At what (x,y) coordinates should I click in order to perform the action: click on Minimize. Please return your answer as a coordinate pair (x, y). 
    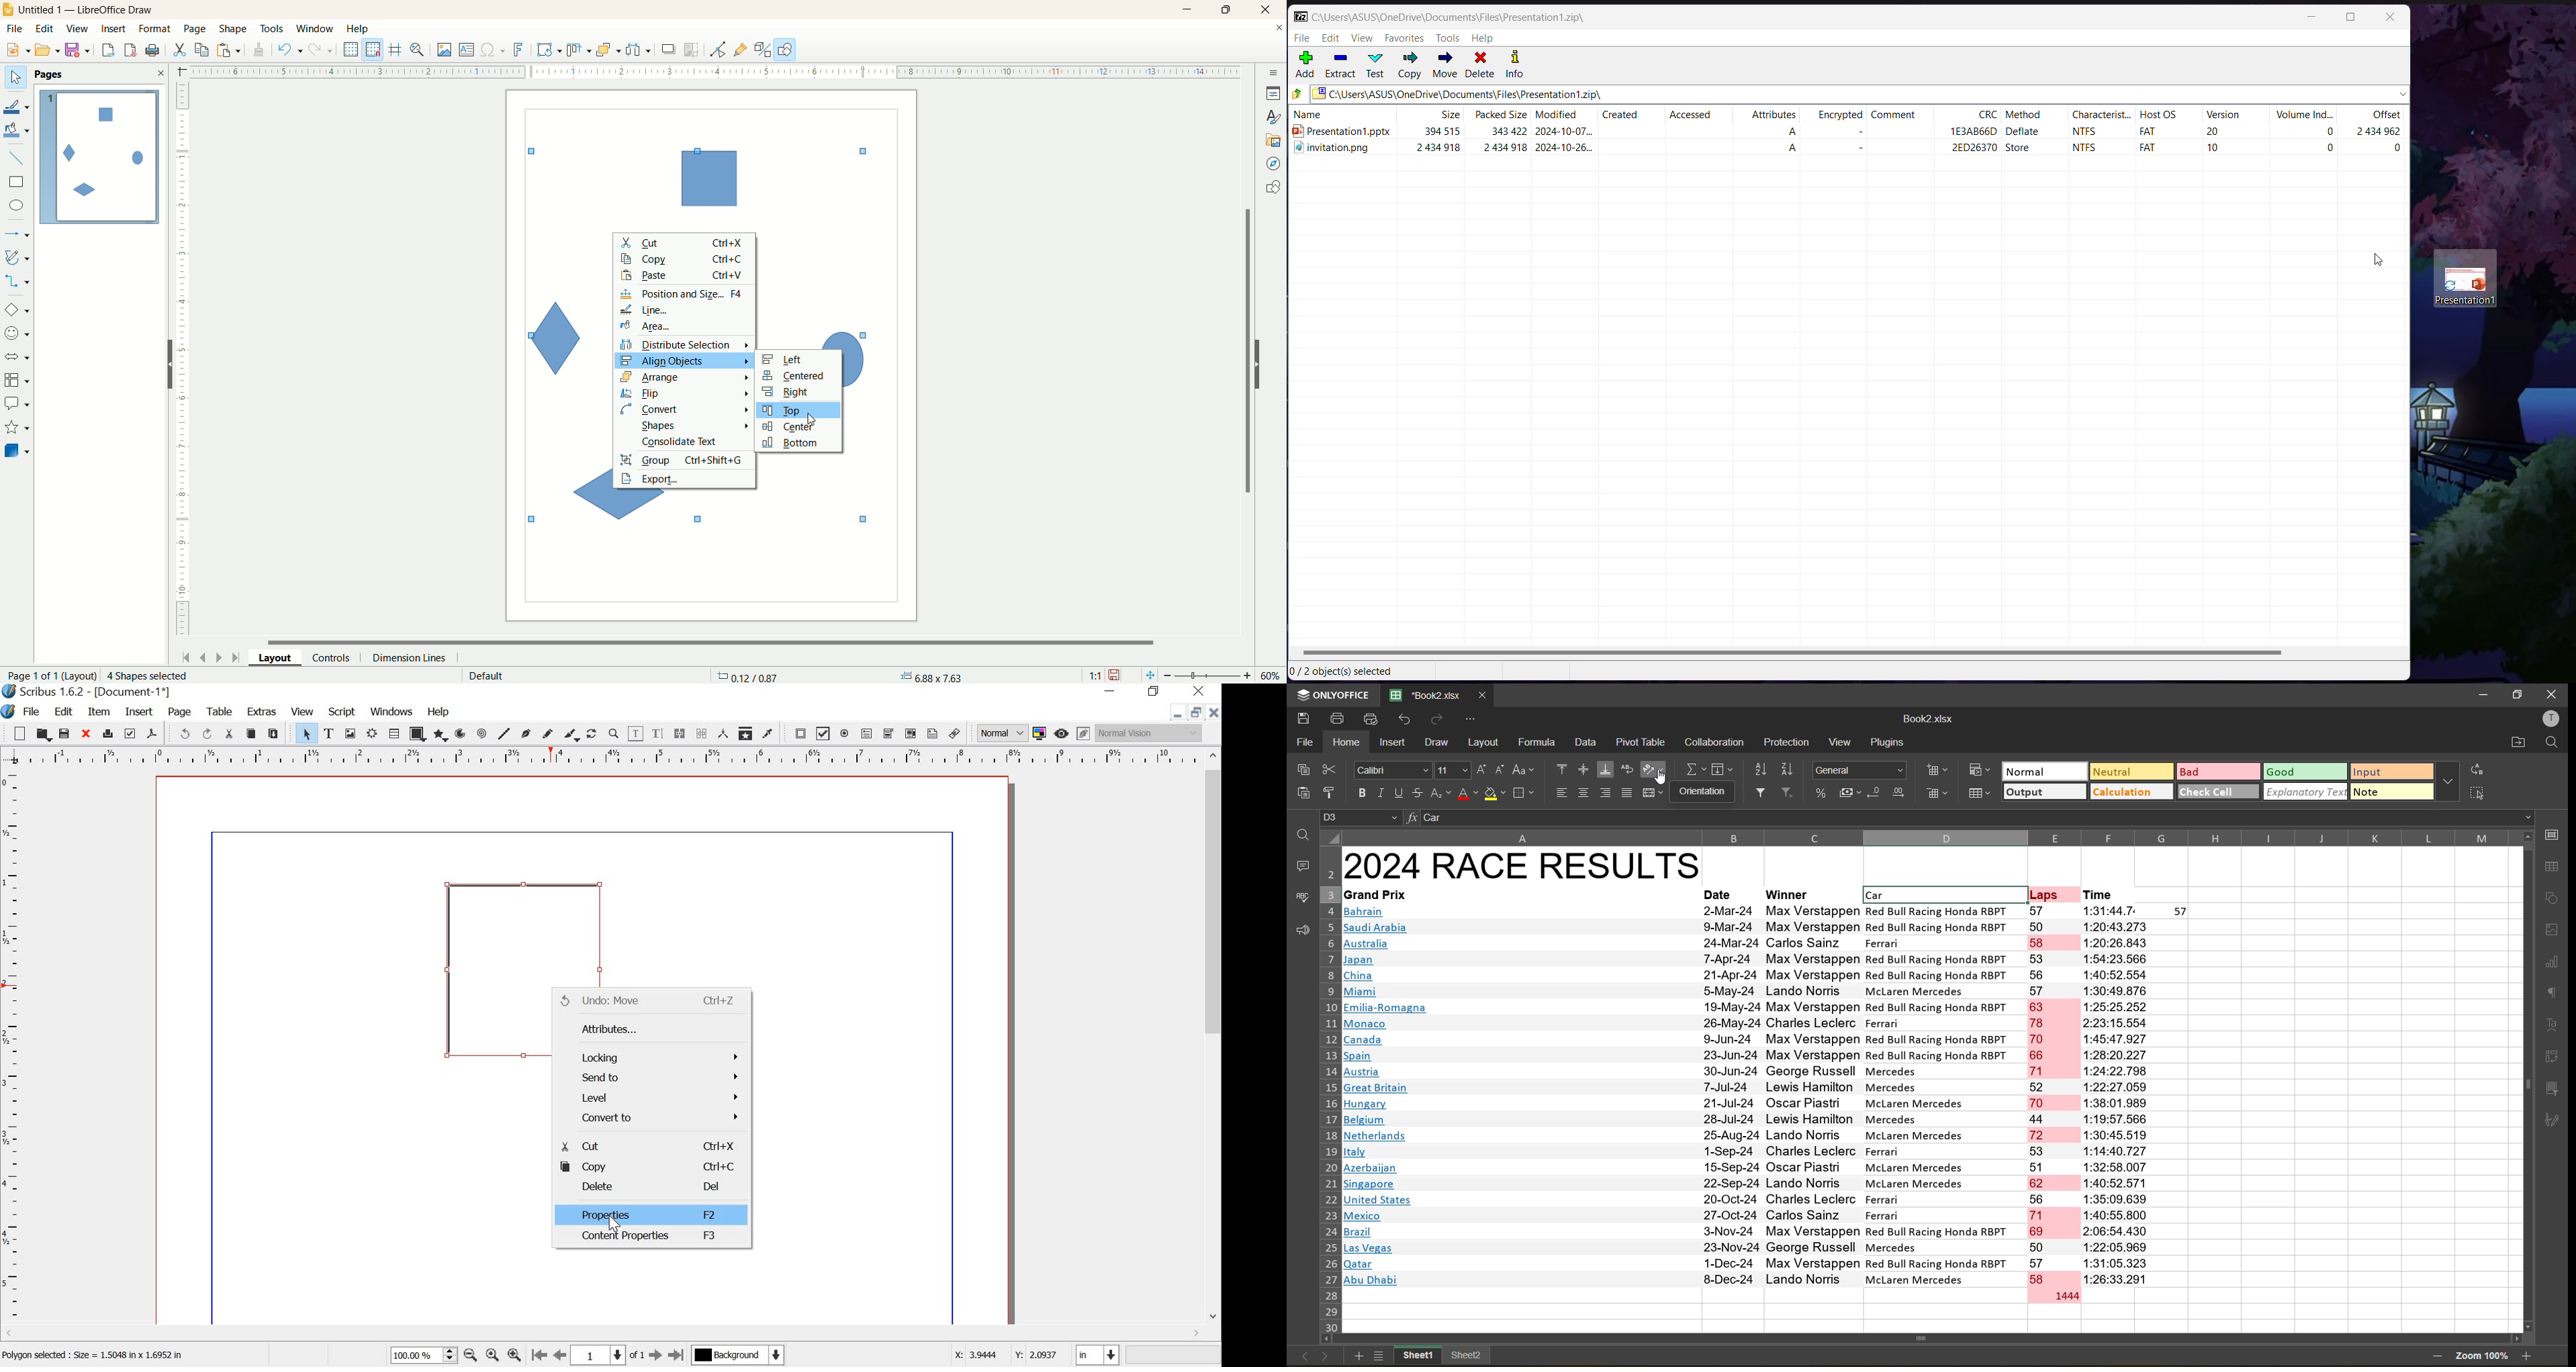
    Looking at the image, I should click on (2314, 17).